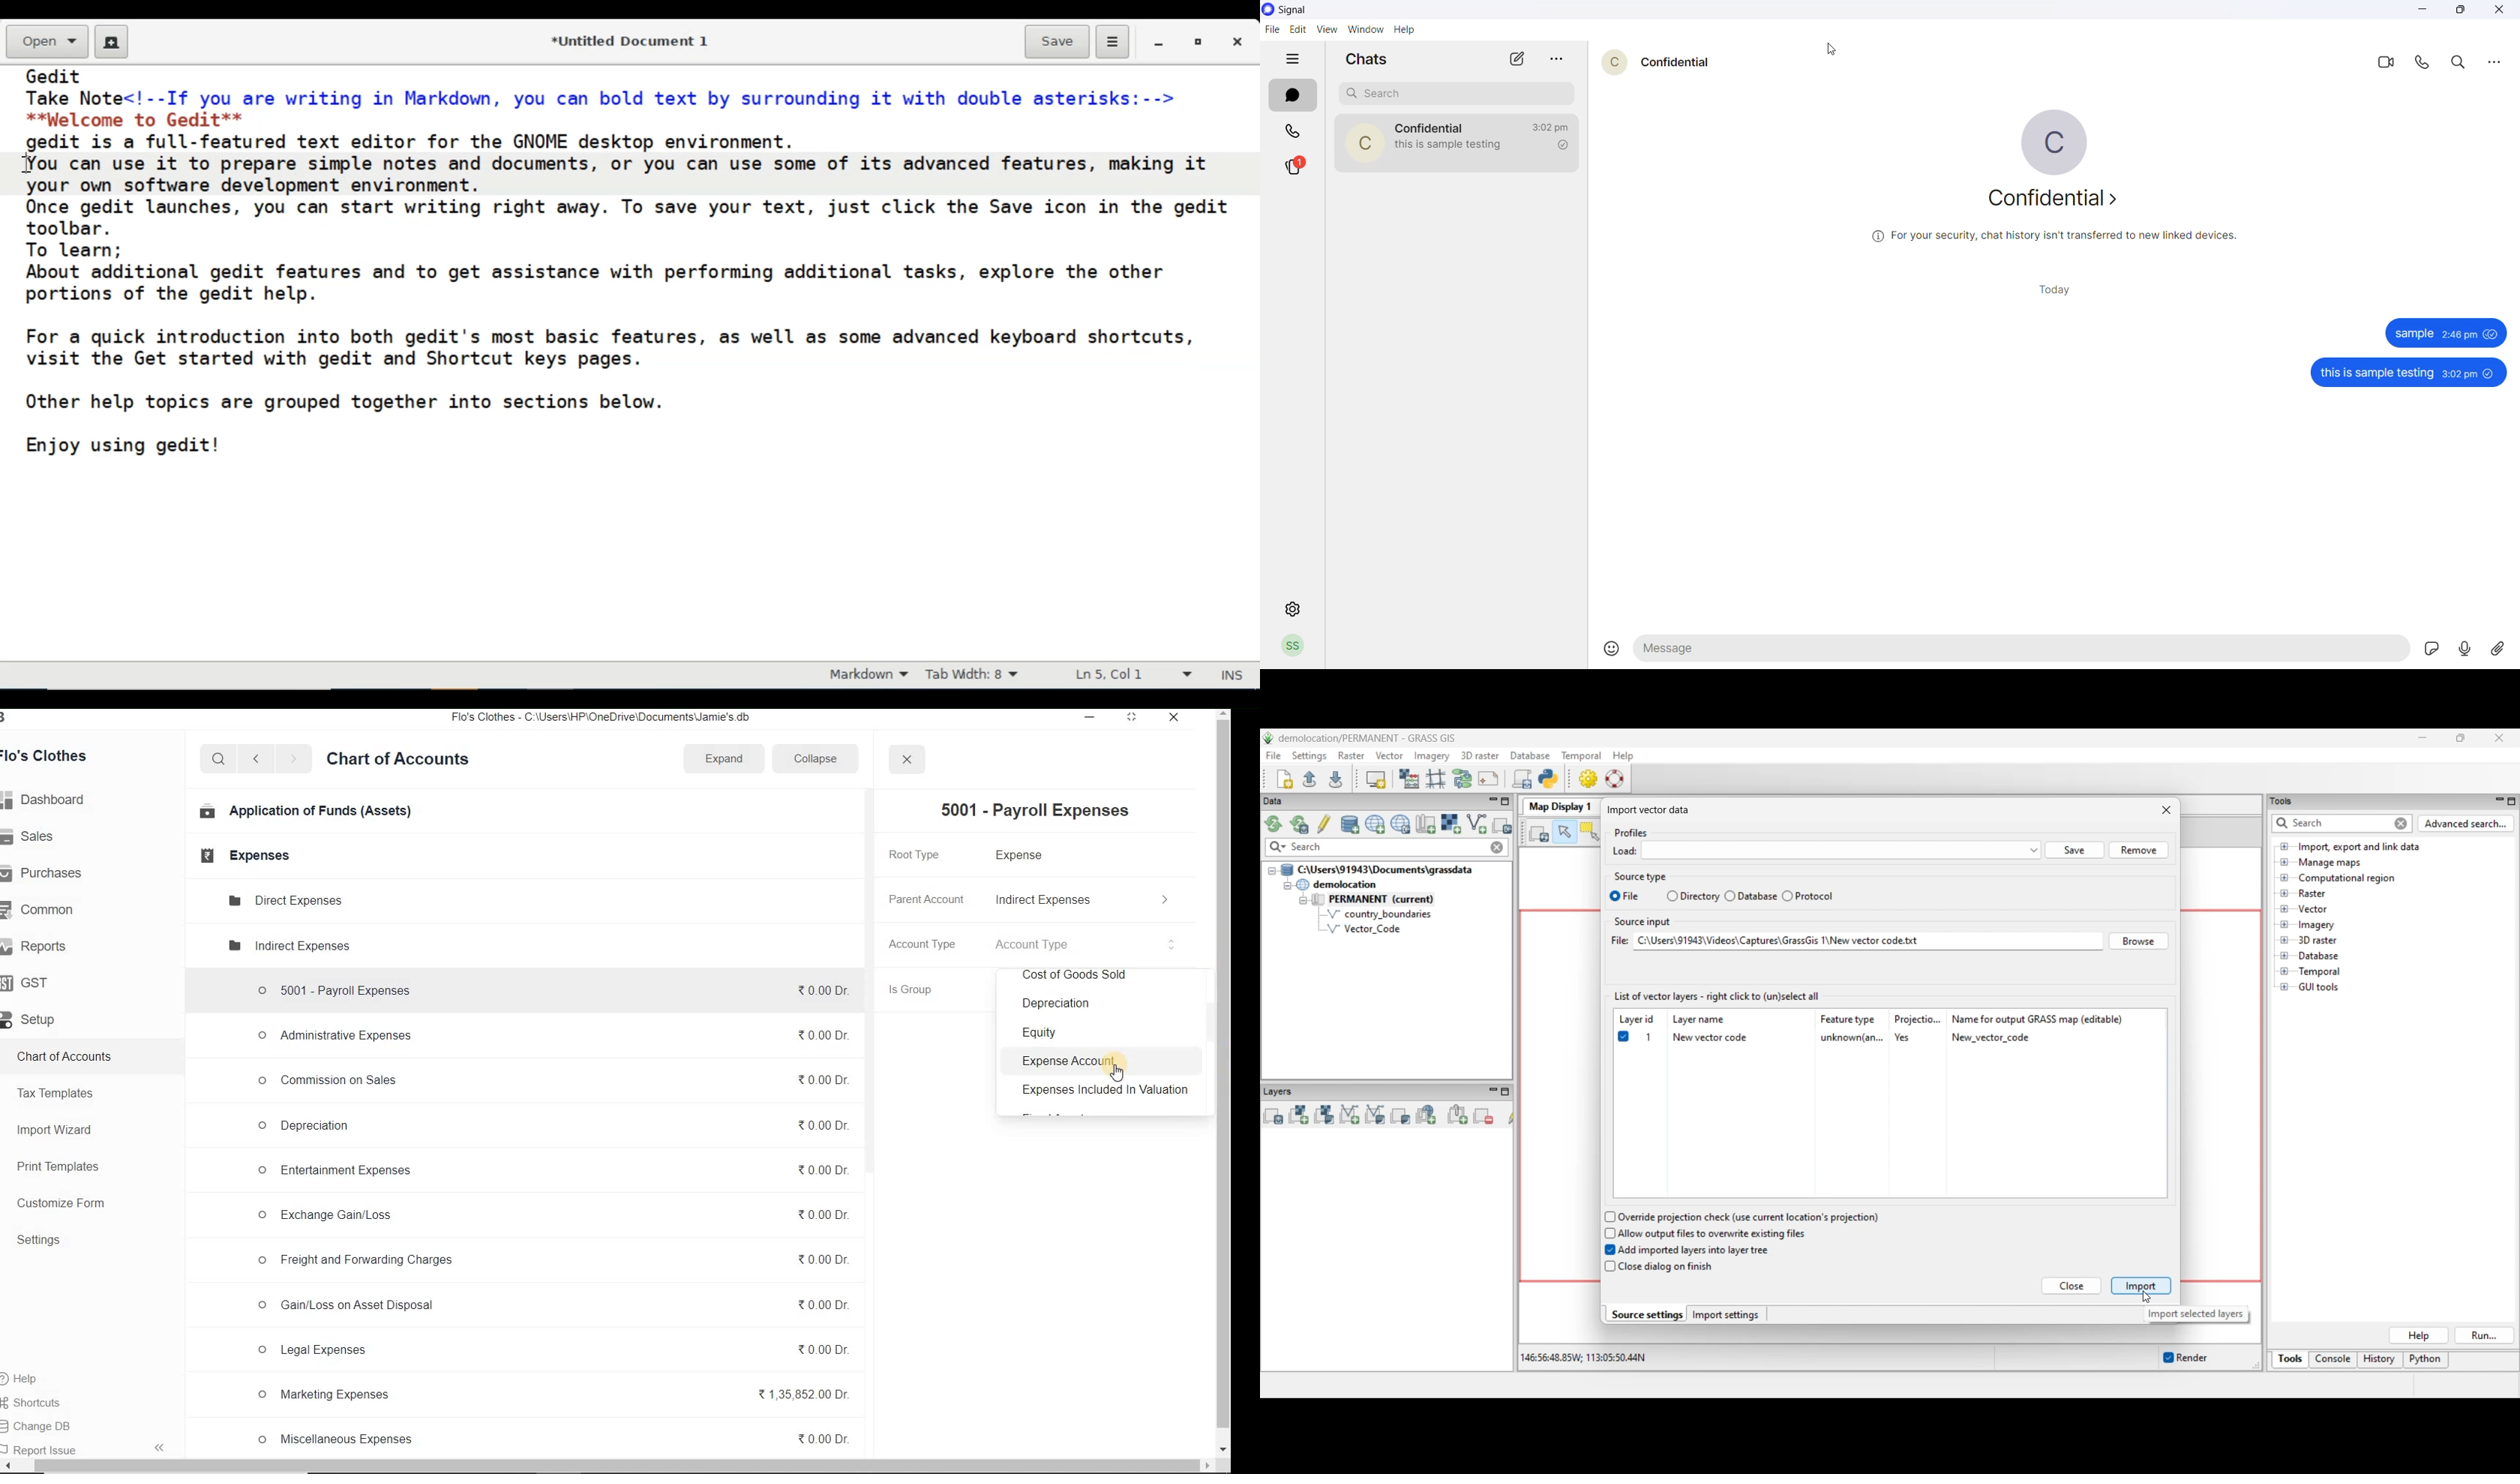  What do you see at coordinates (255, 759) in the screenshot?
I see `previous` at bounding box center [255, 759].